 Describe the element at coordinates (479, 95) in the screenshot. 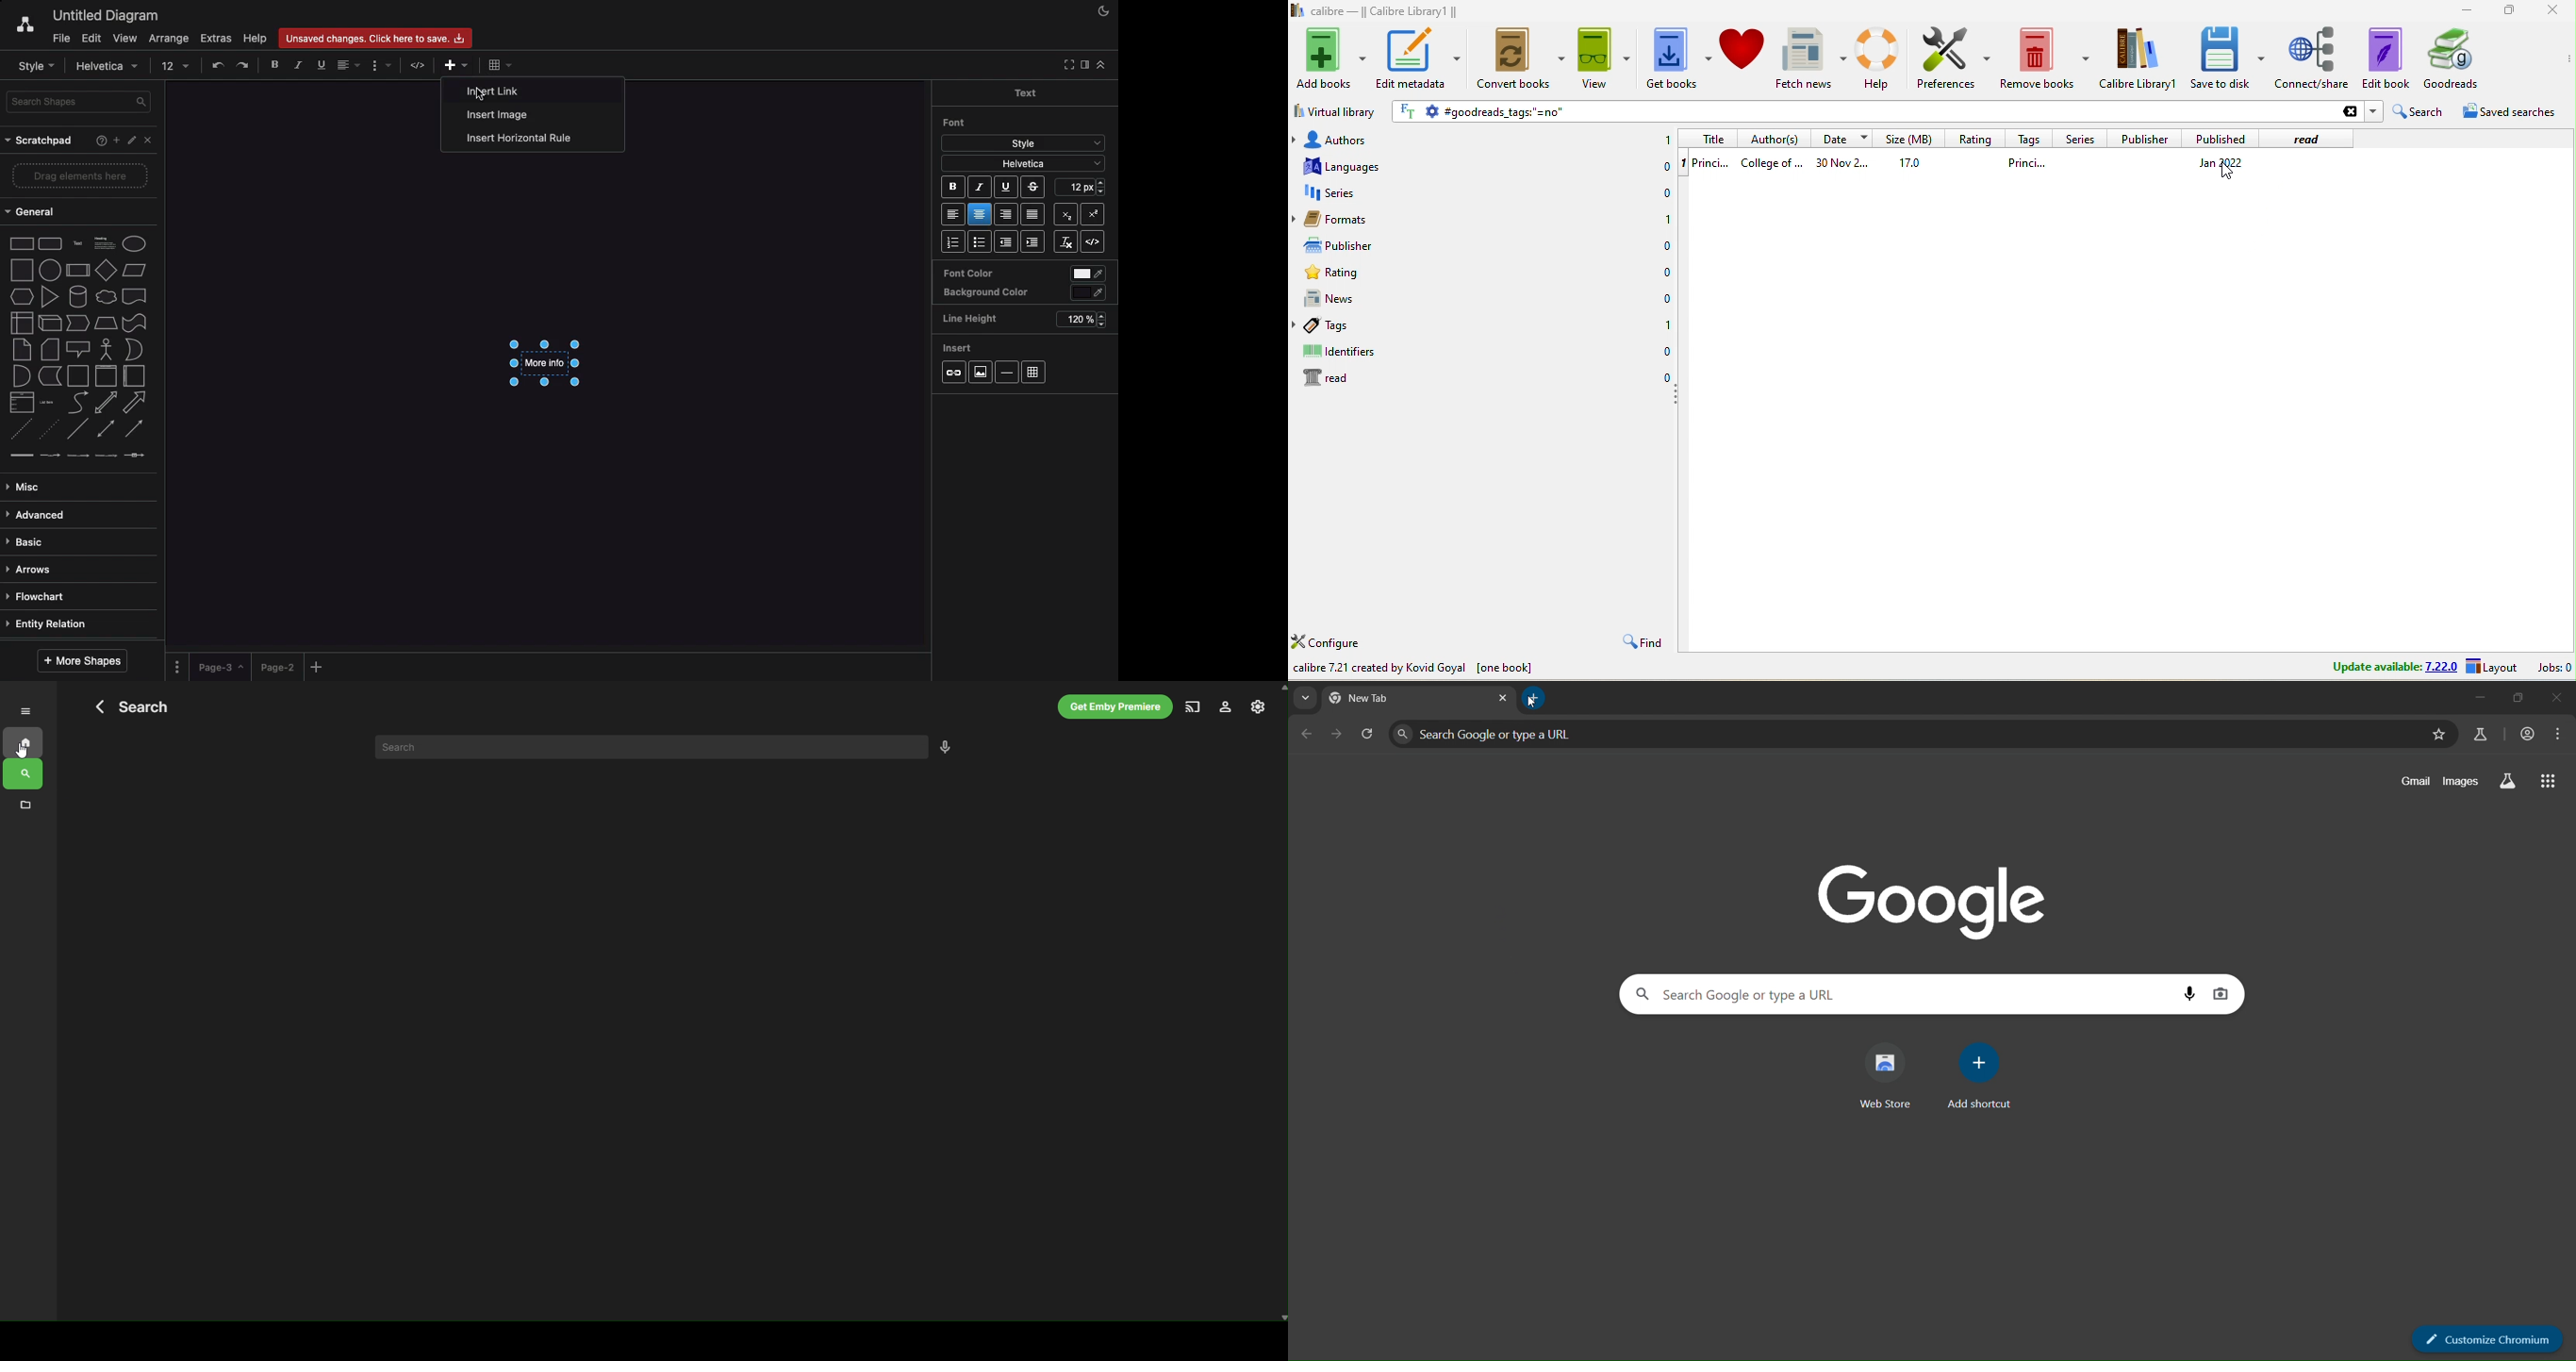

I see `Cursor` at that location.